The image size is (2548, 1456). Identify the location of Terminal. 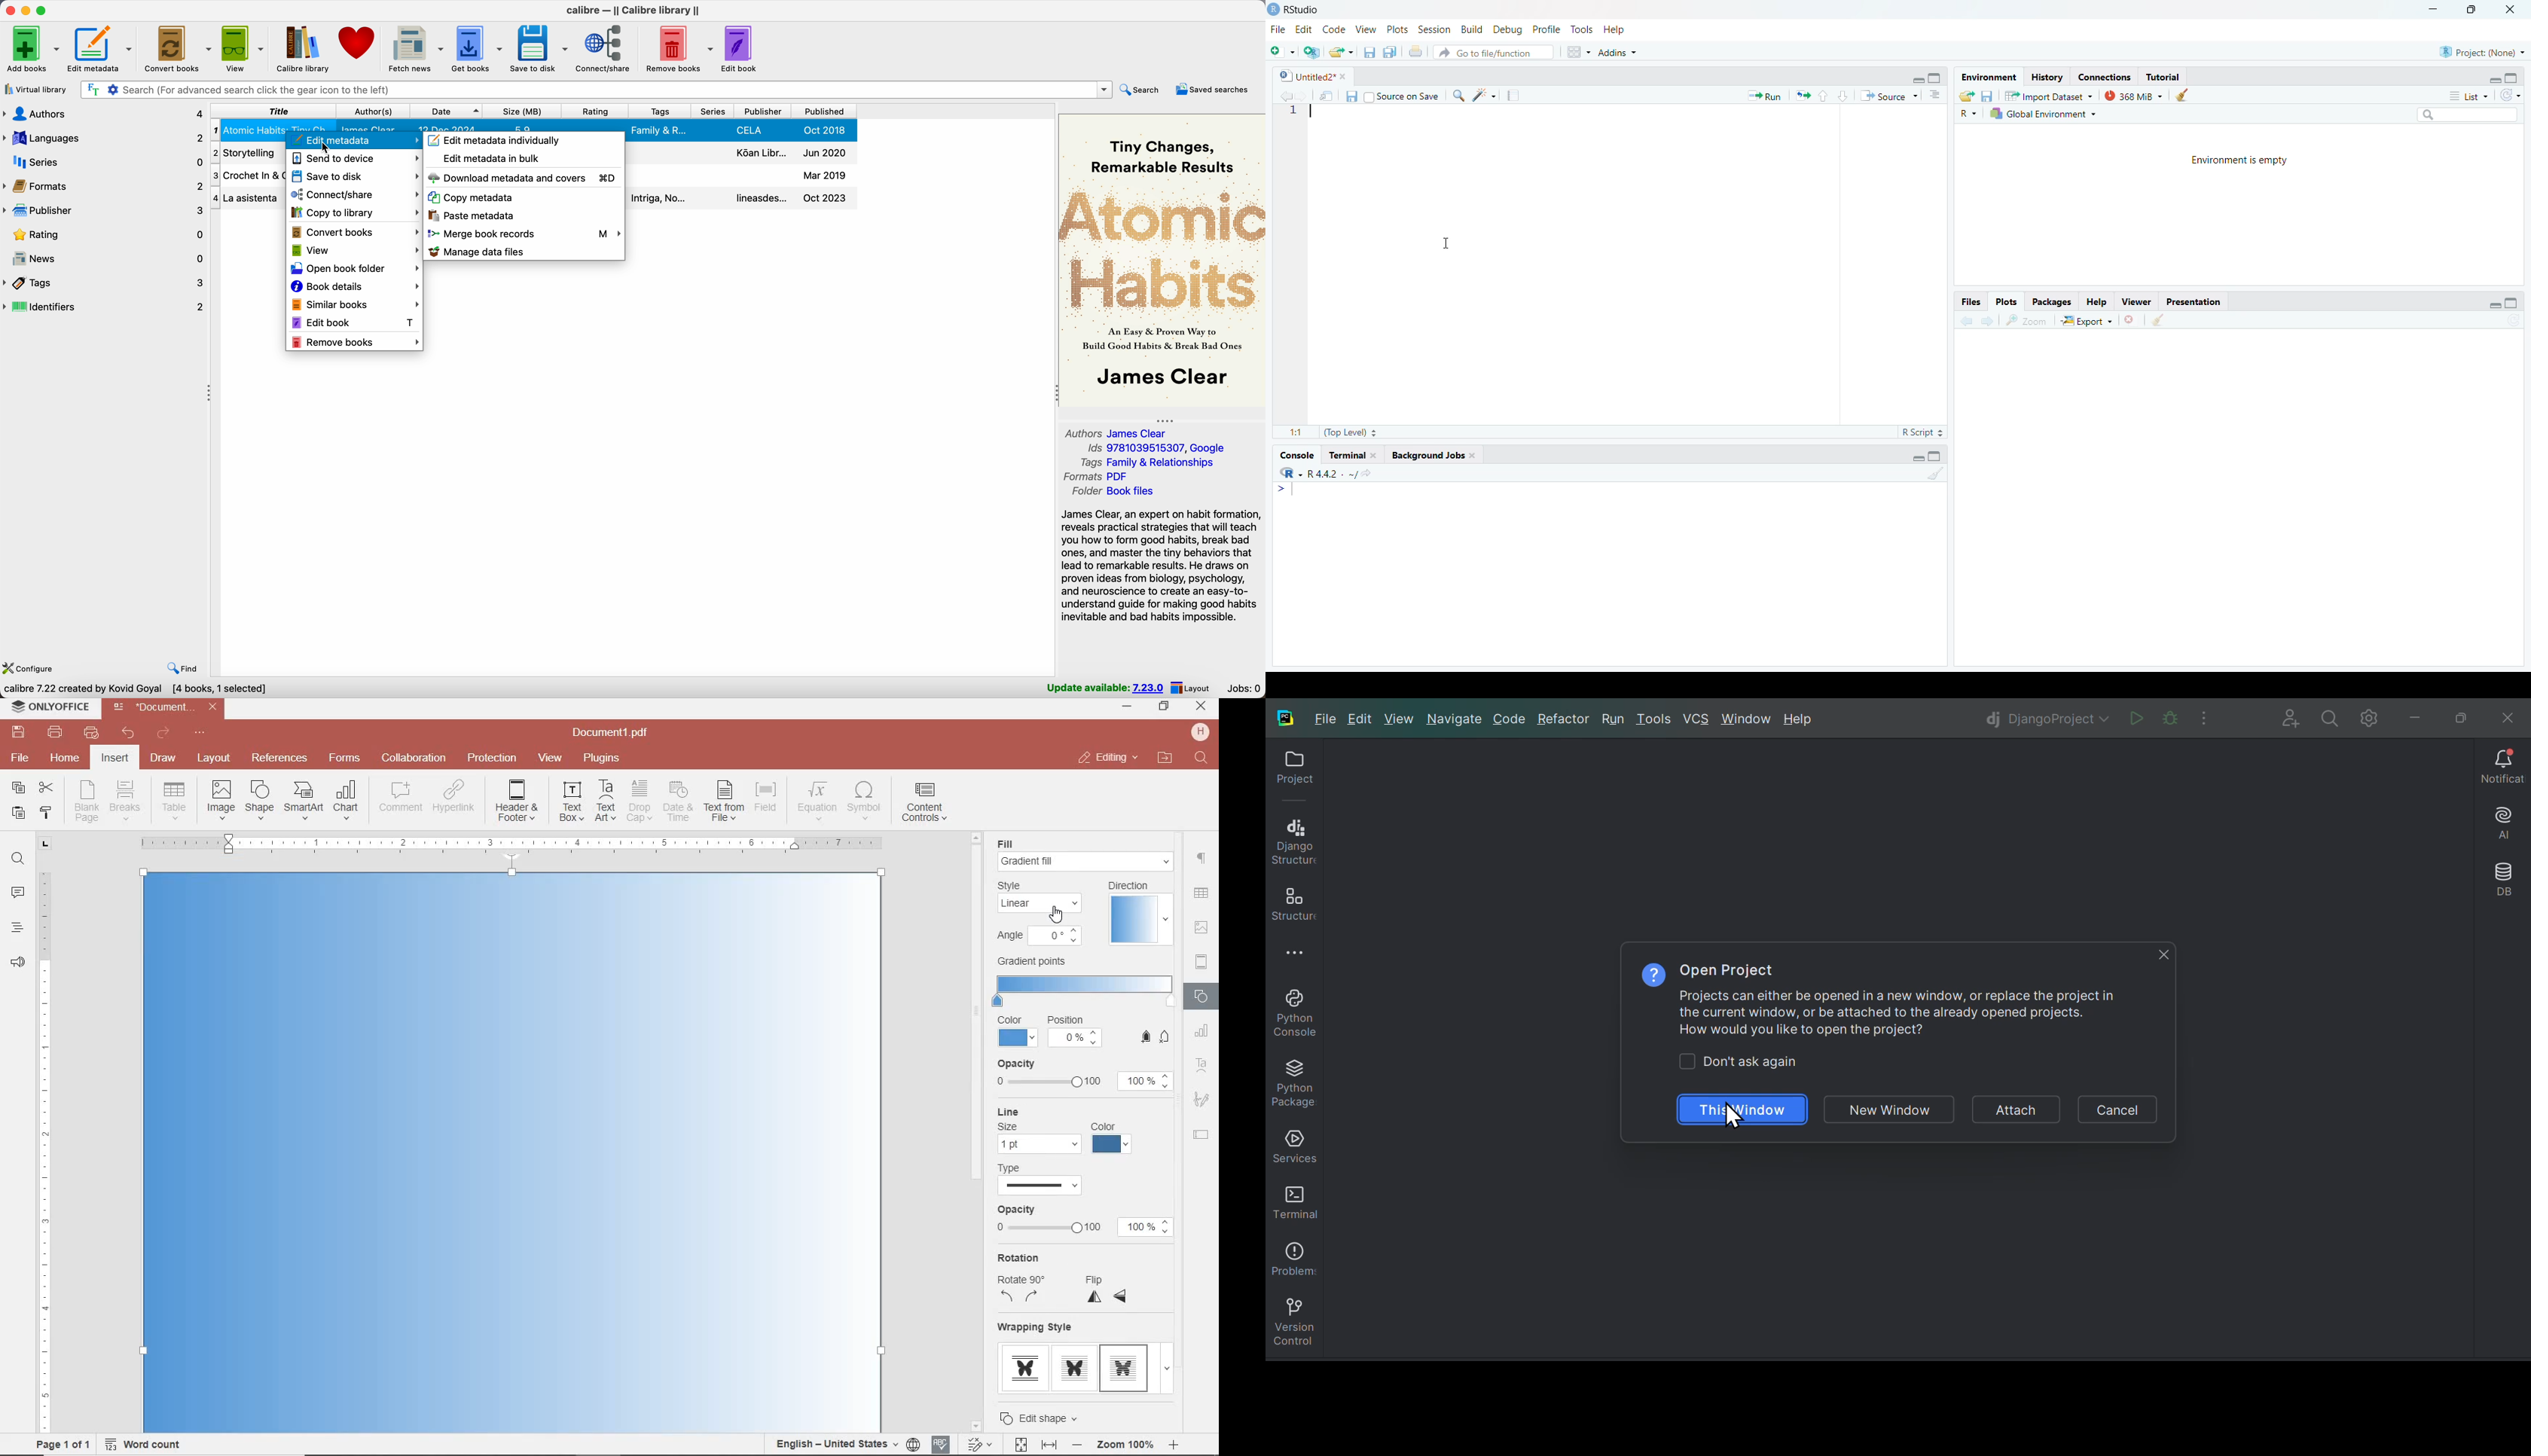
(1352, 455).